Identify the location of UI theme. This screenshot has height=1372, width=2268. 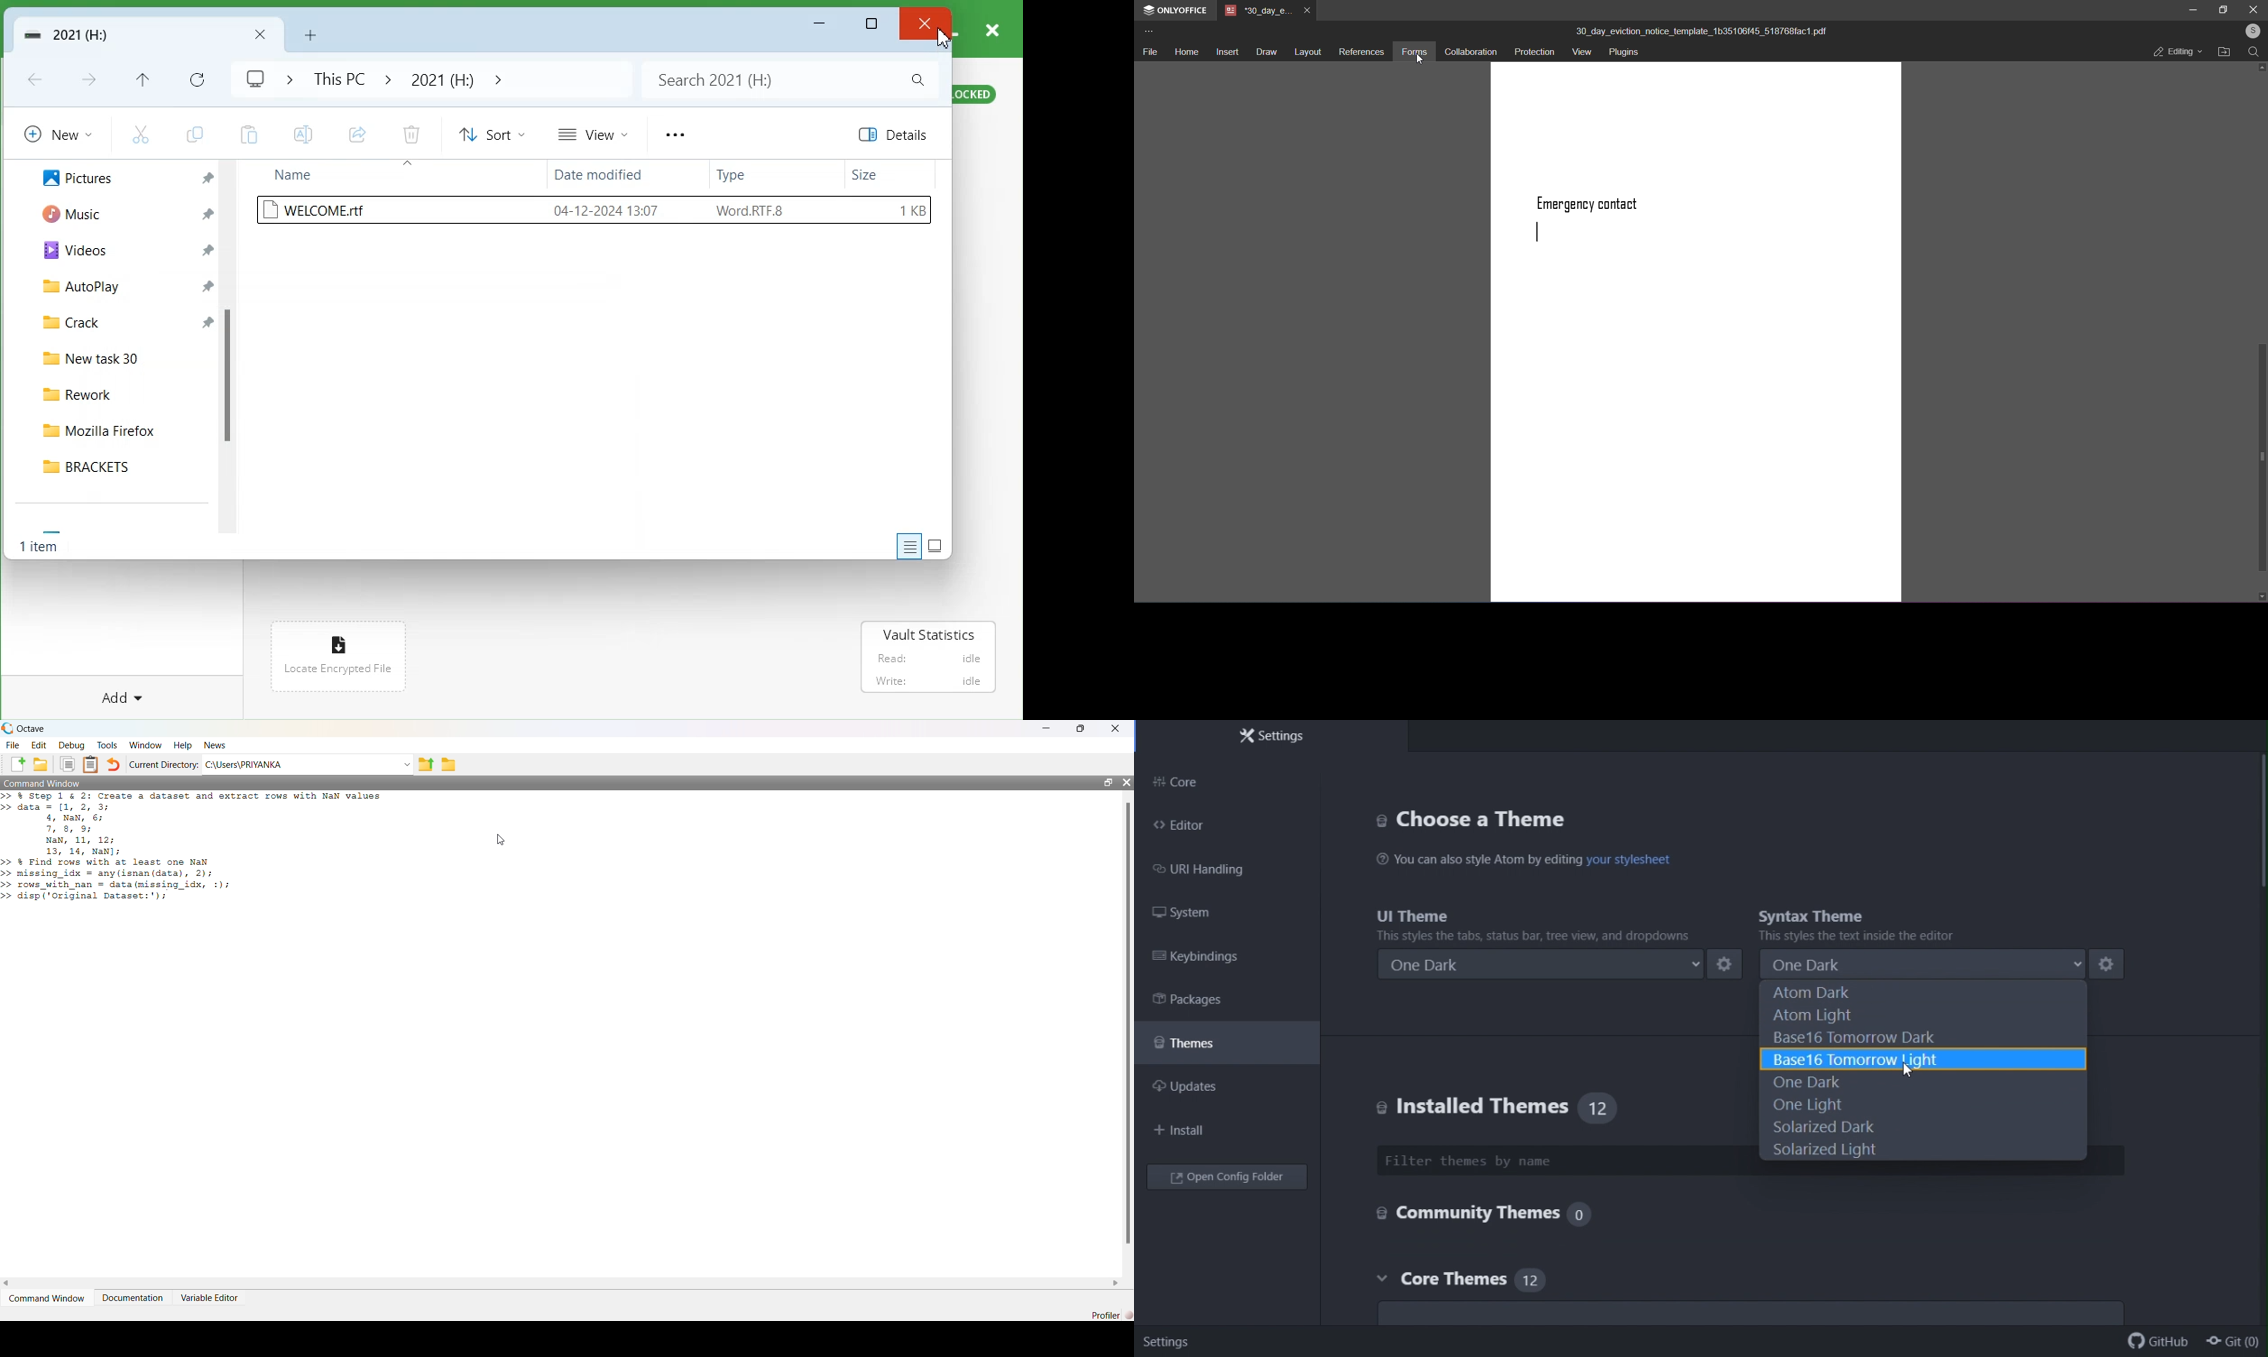
(1542, 923).